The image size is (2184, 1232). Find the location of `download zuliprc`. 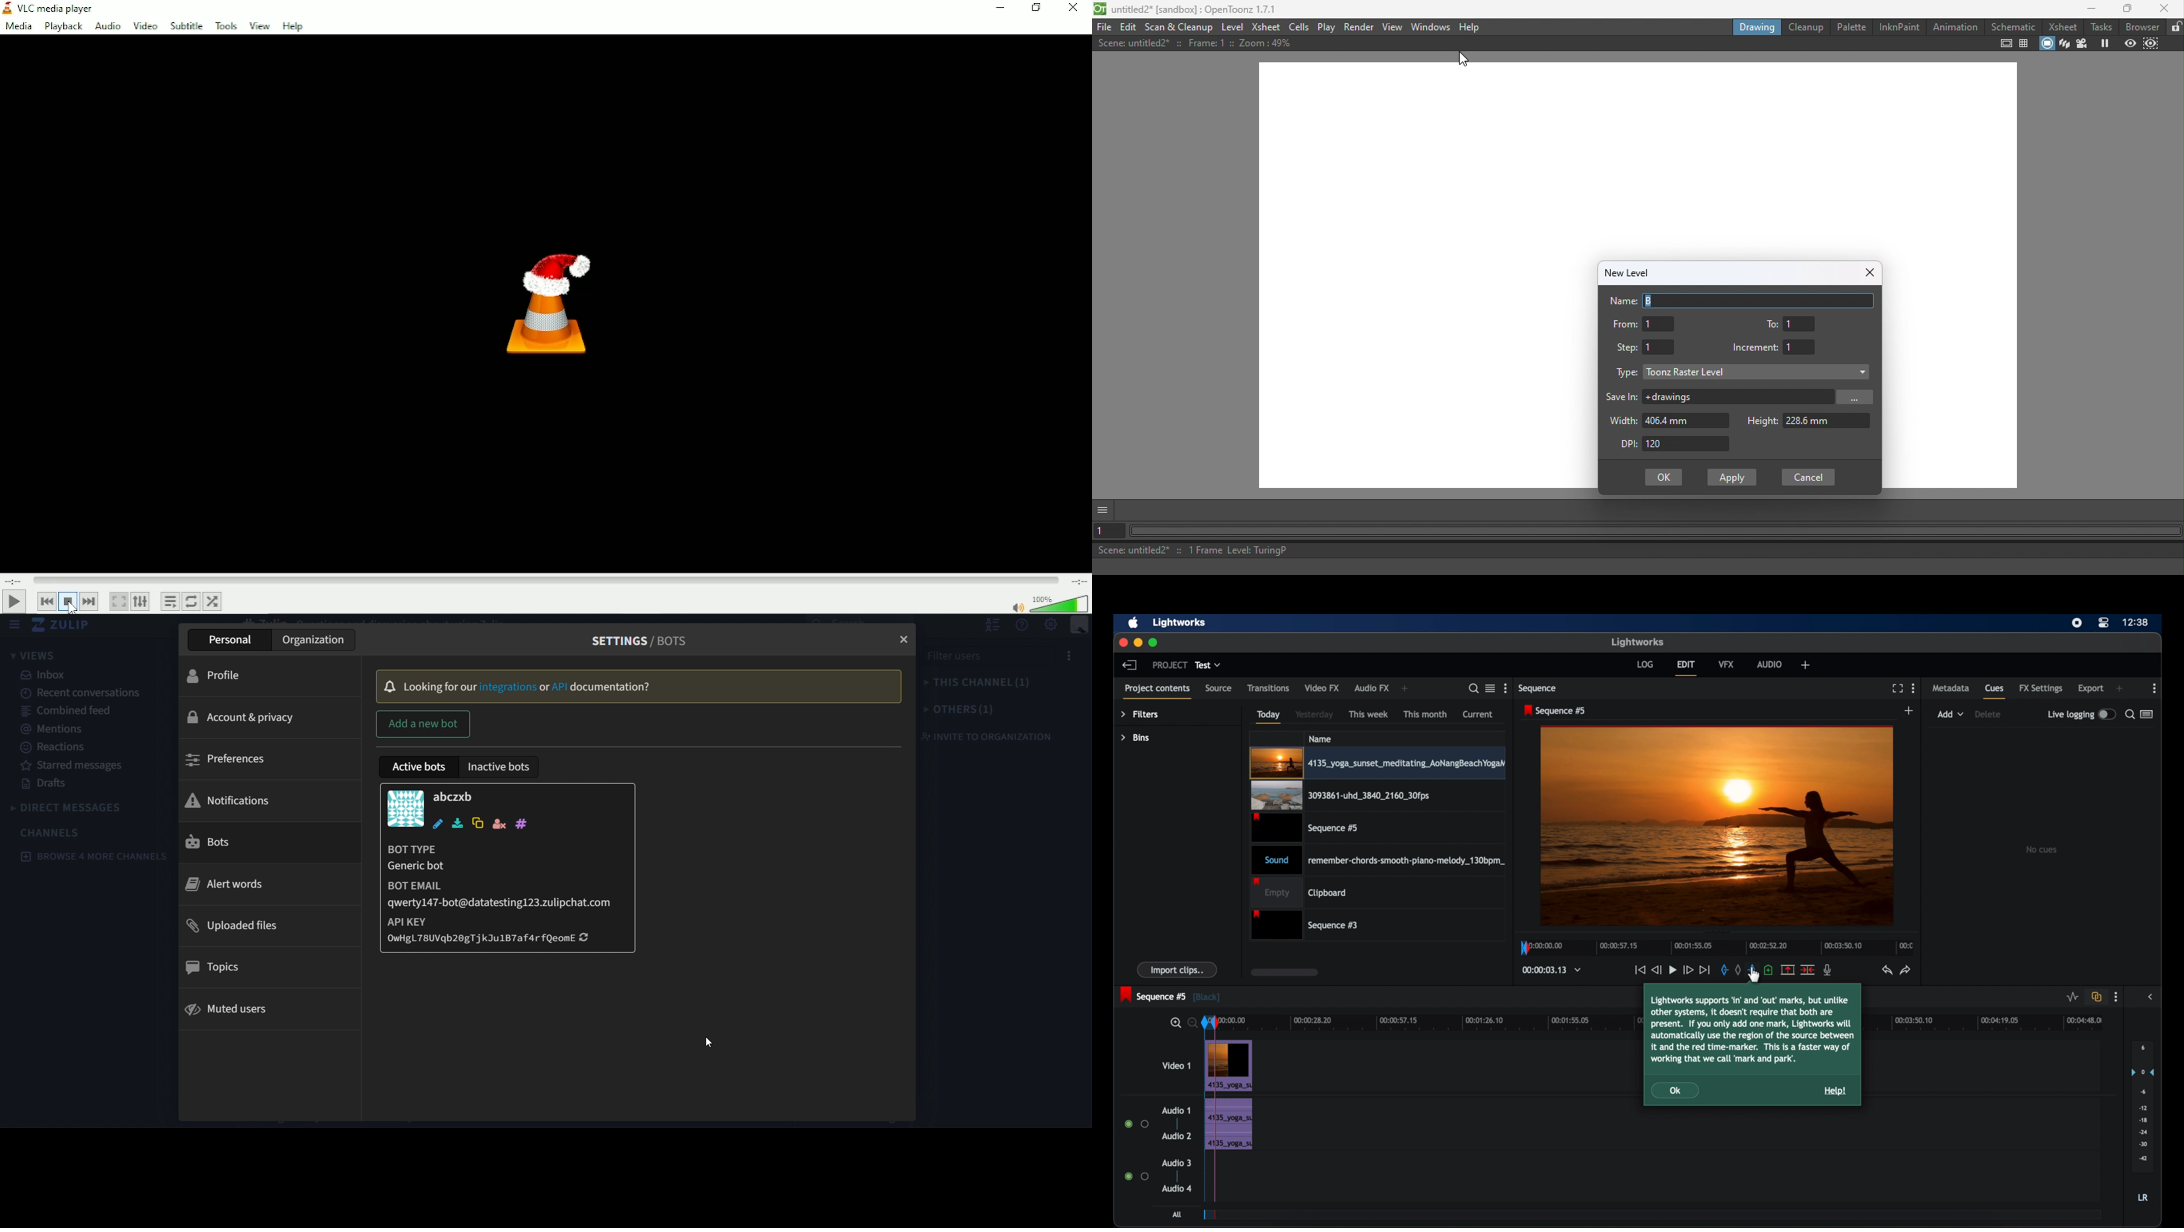

download zuliprc is located at coordinates (456, 824).